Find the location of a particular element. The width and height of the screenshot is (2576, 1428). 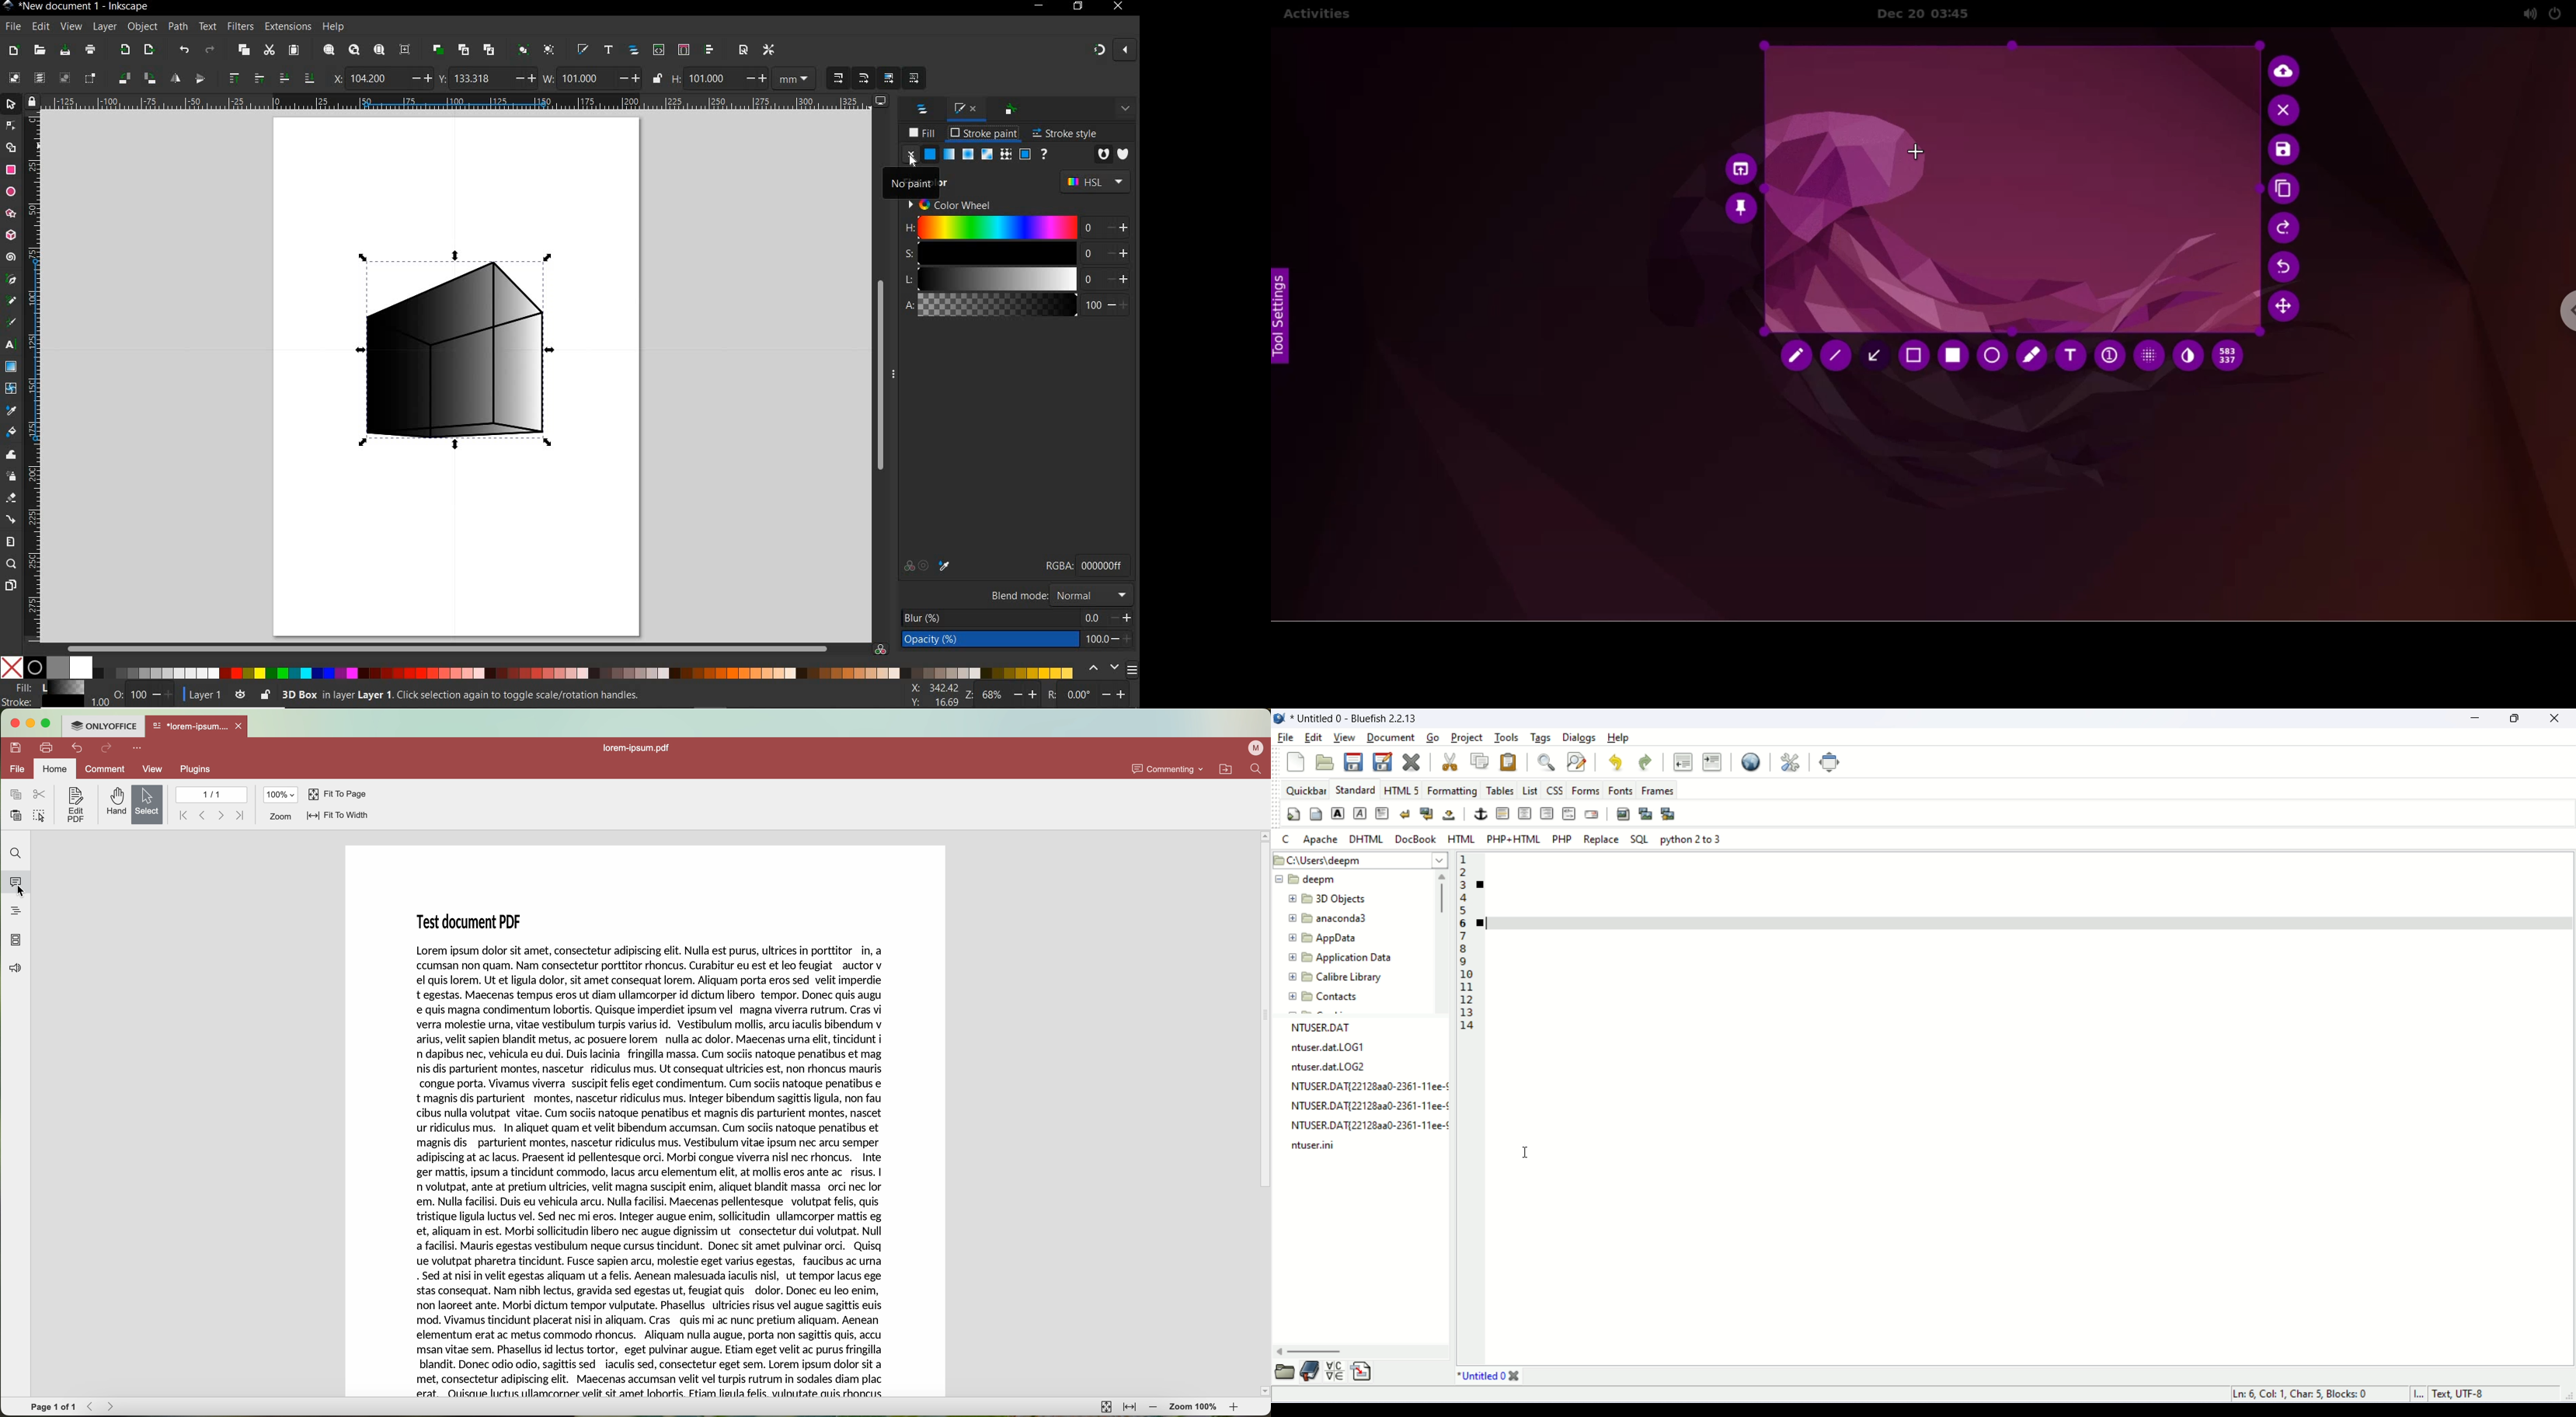

LAYER is located at coordinates (103, 26).